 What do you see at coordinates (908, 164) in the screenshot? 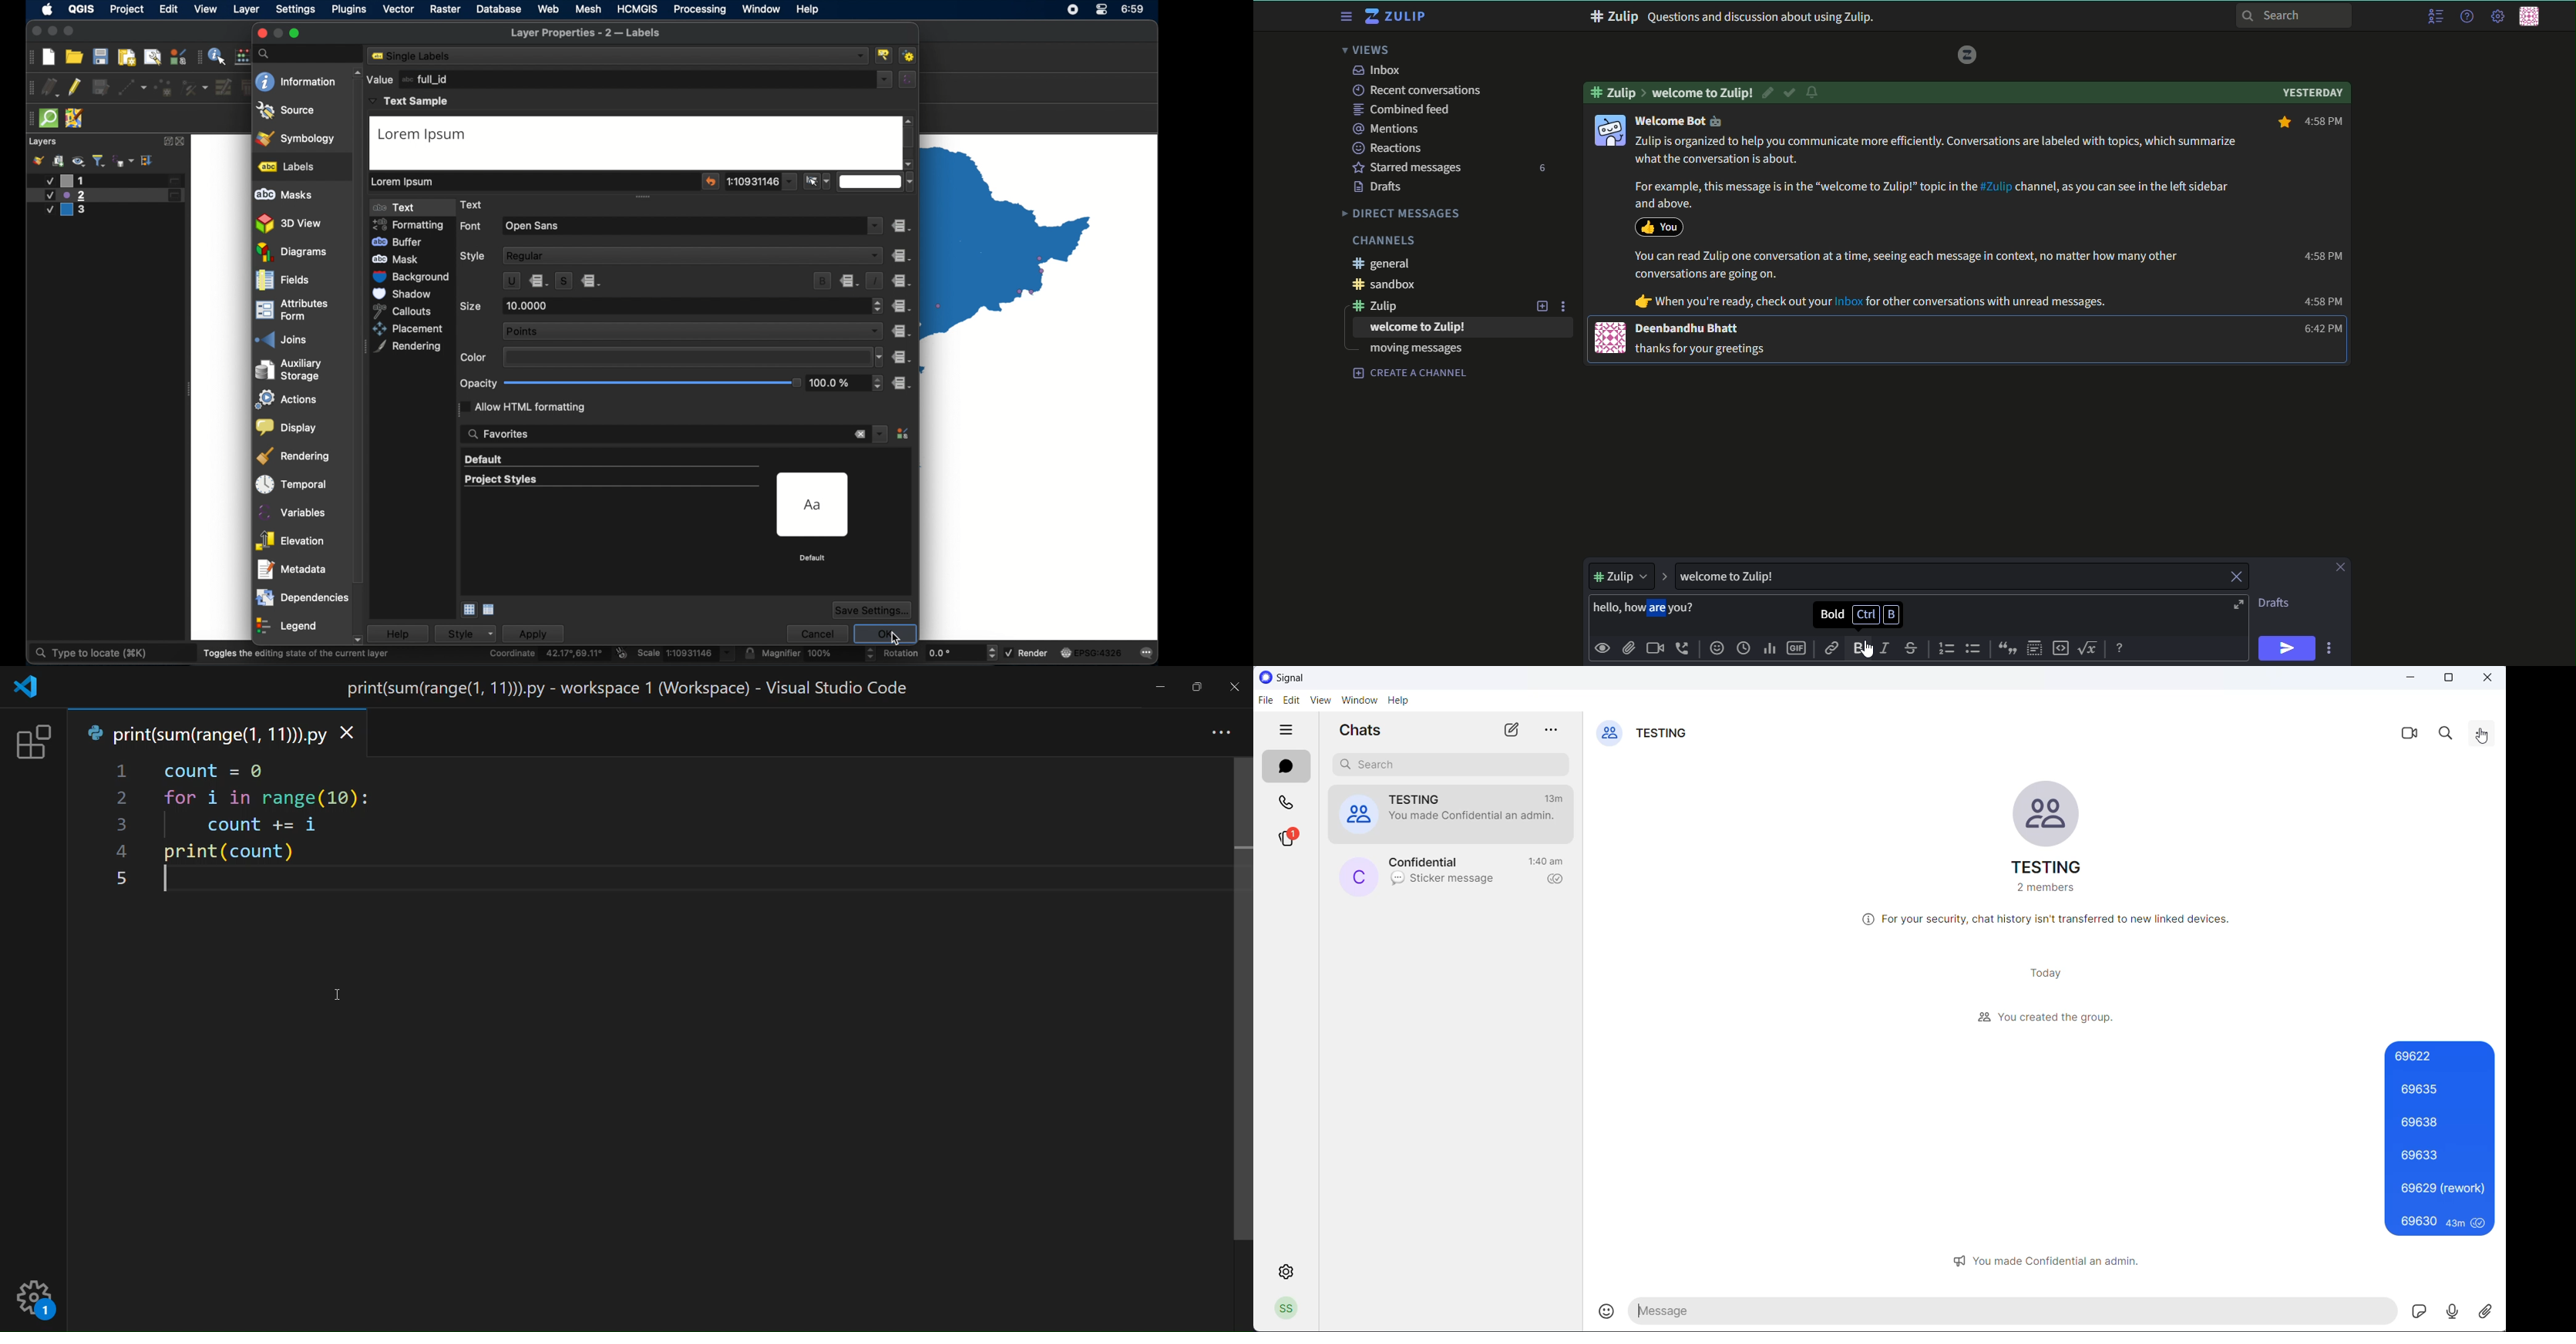
I see `scroll down arrow` at bounding box center [908, 164].